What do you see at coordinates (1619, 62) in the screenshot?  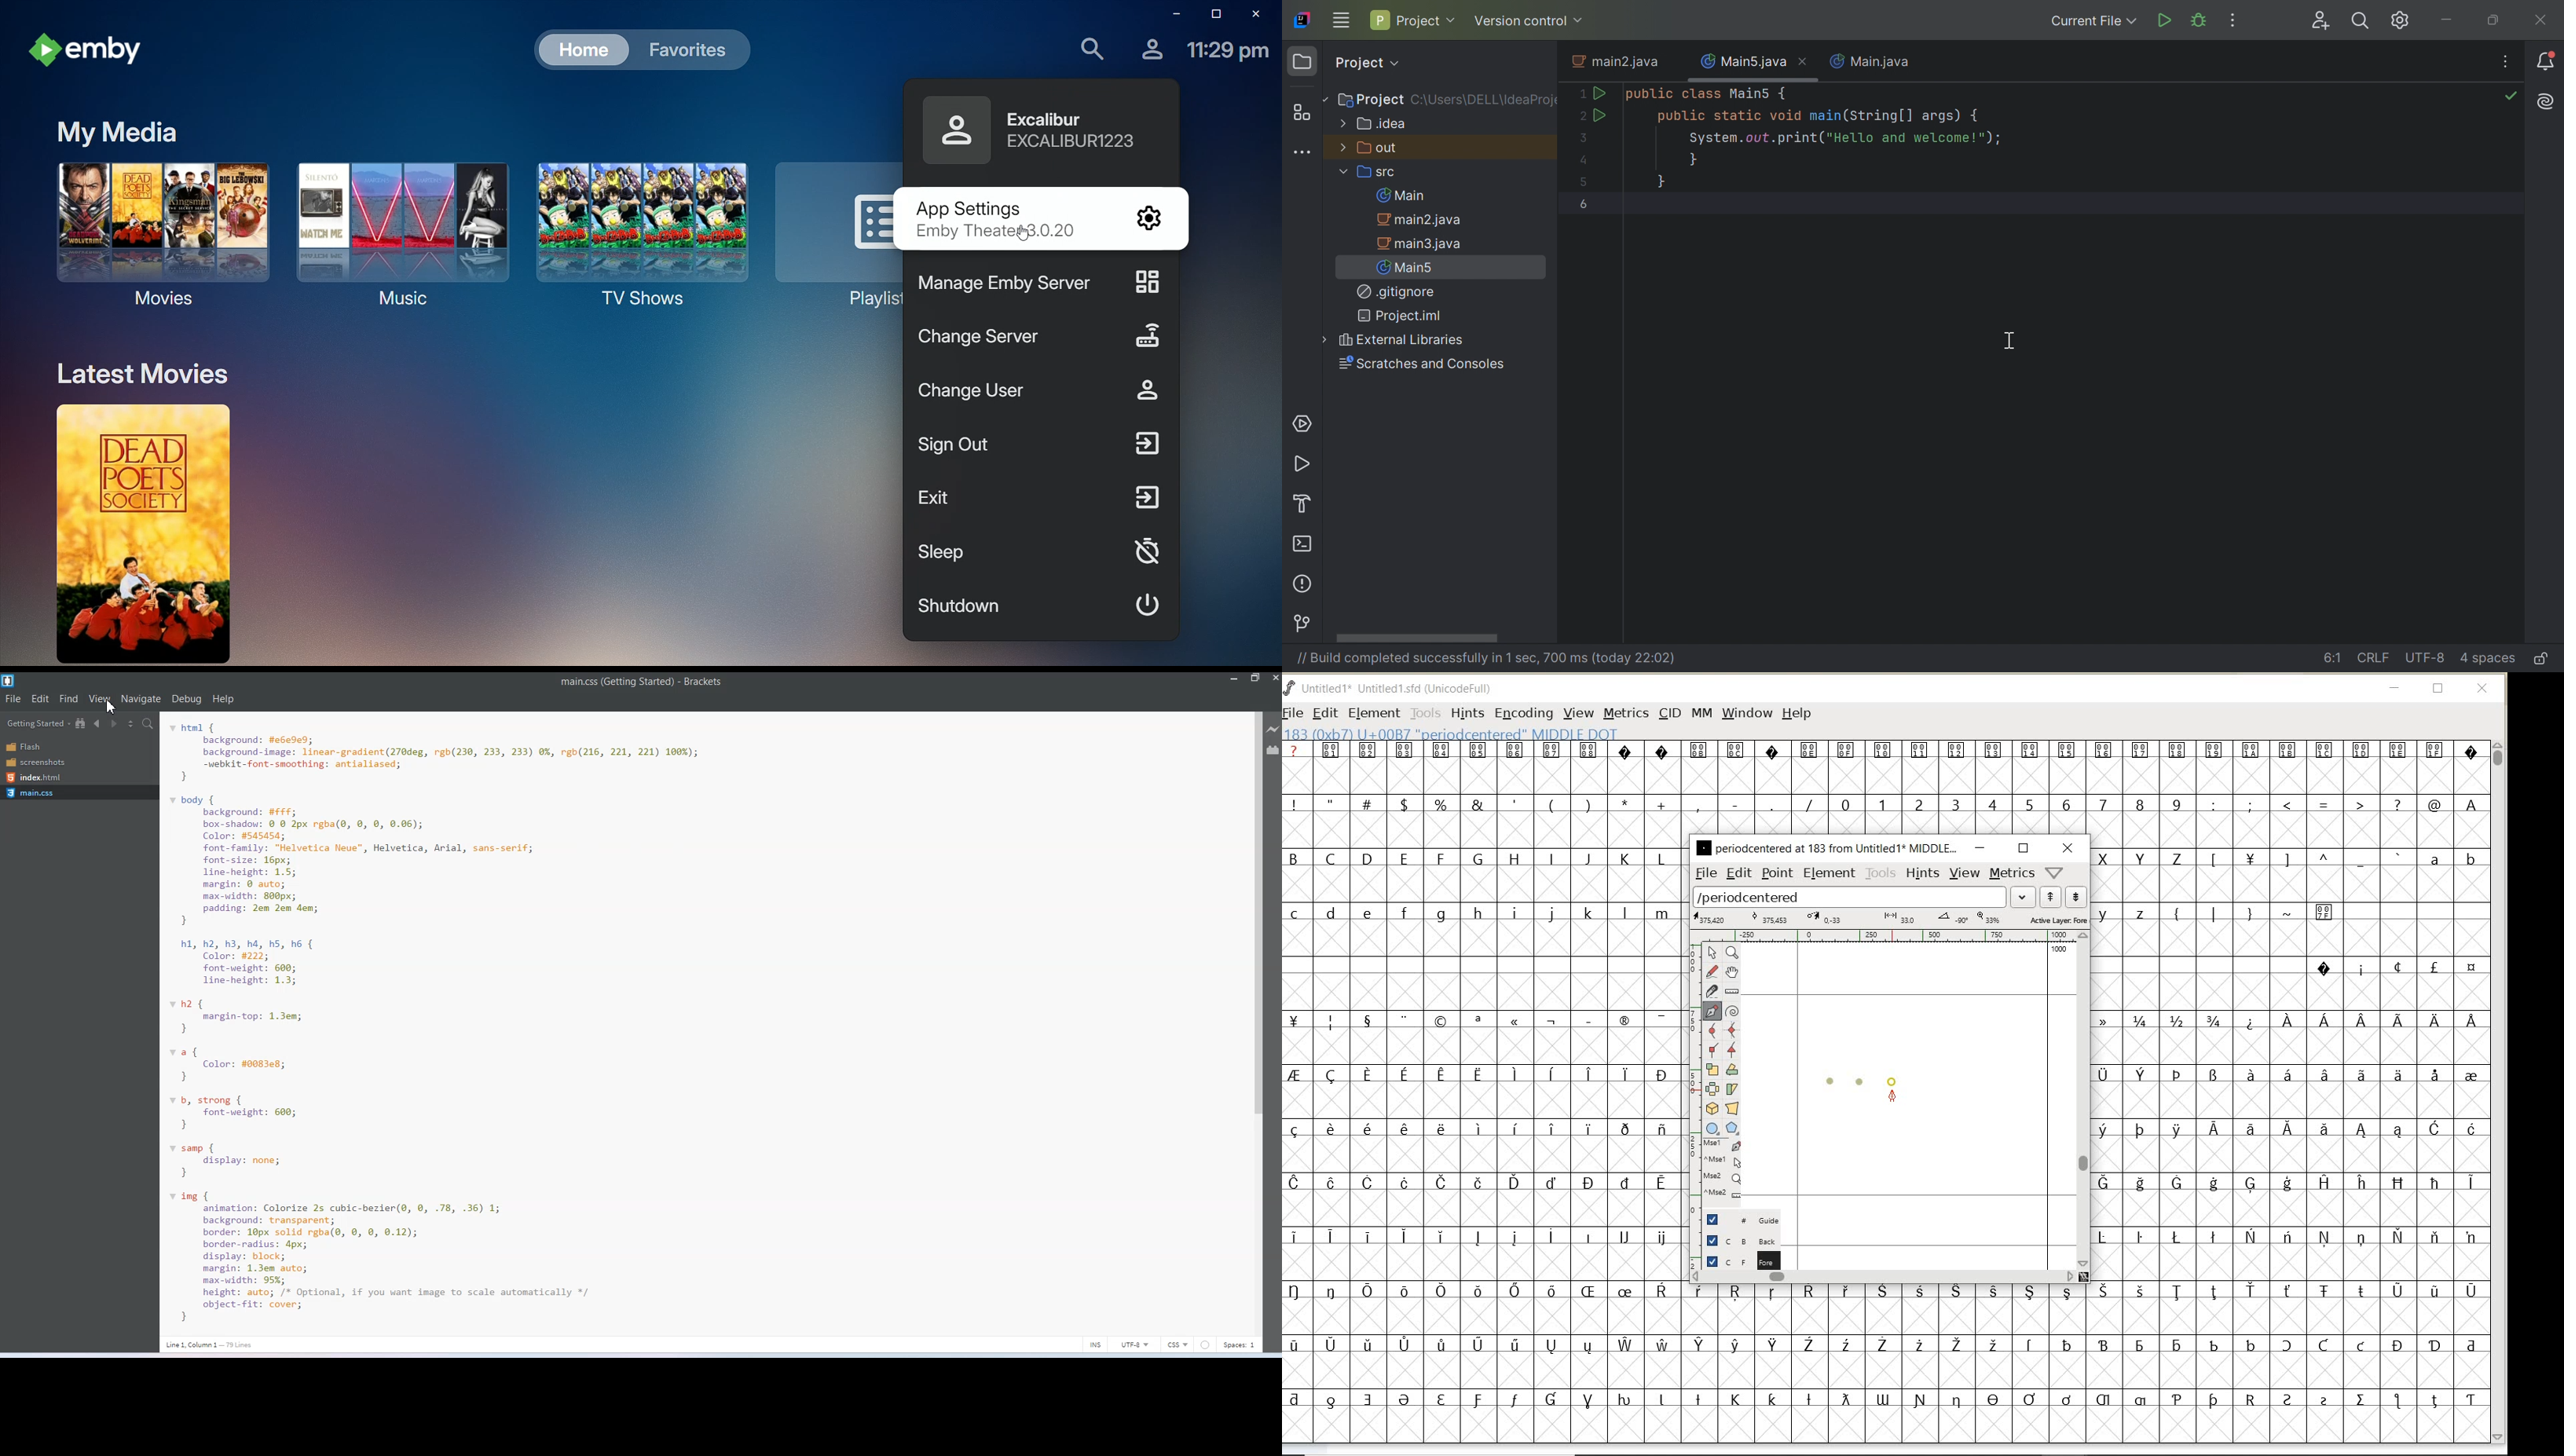 I see `main2.java` at bounding box center [1619, 62].